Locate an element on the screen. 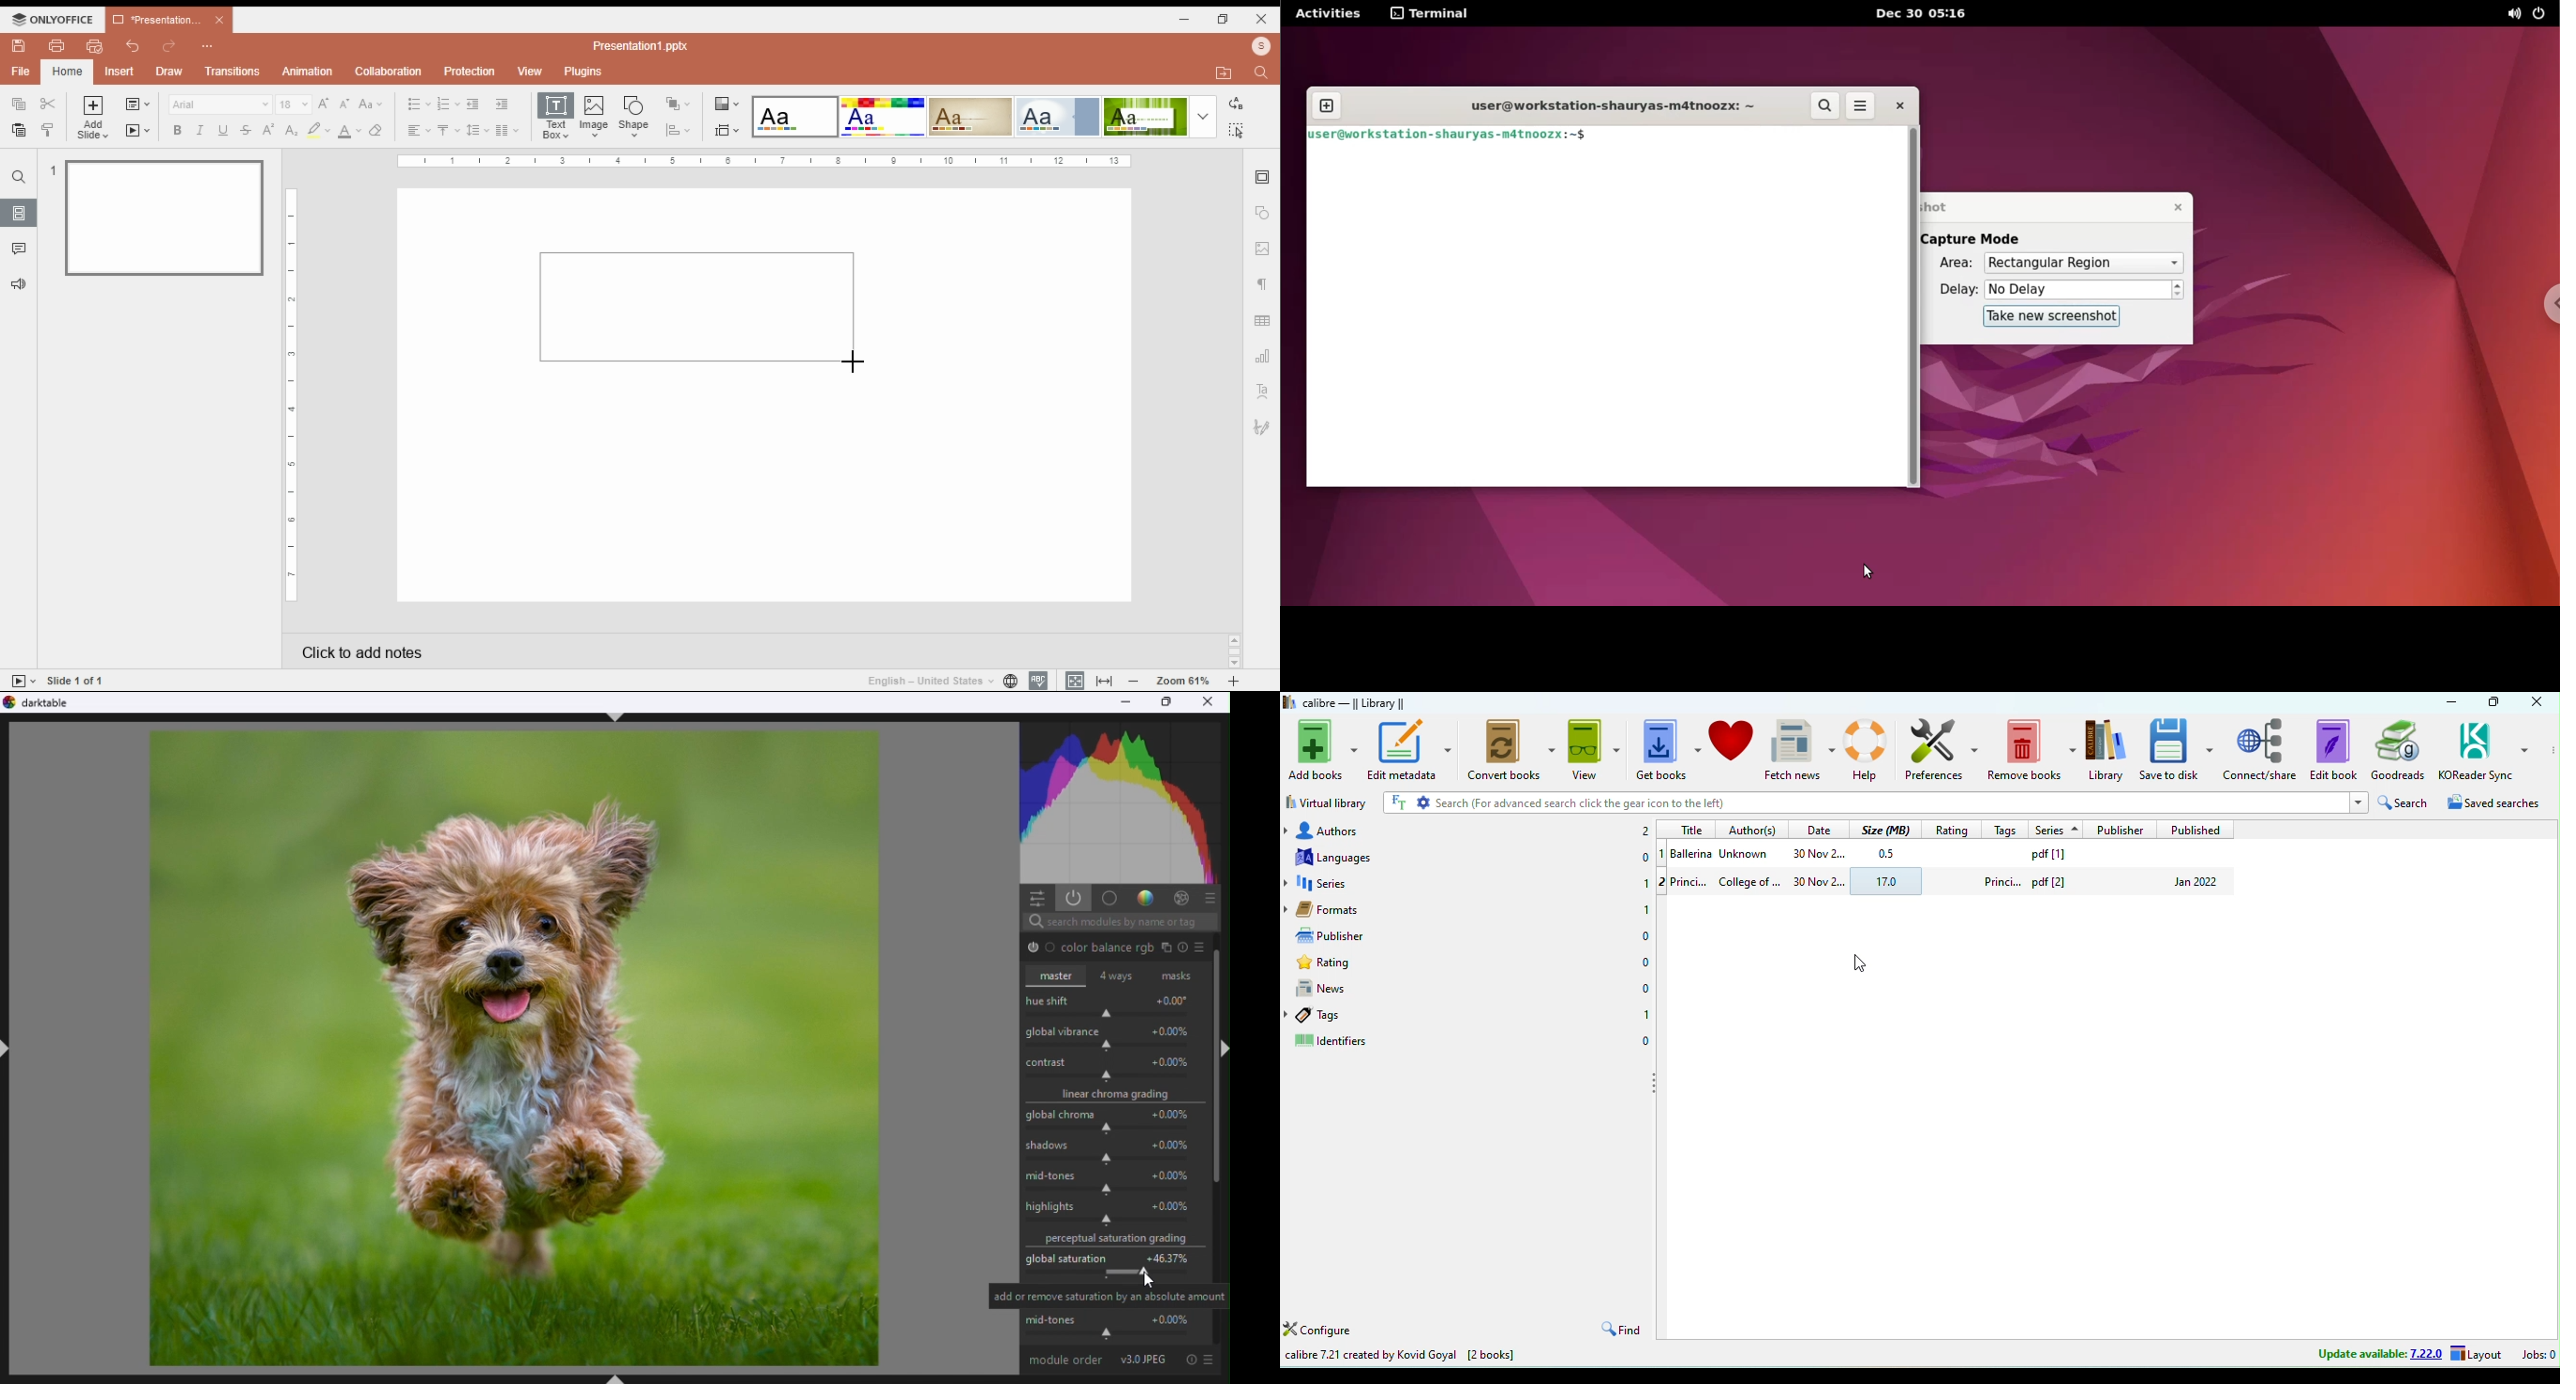 Image resolution: width=2576 pixels, height=1400 pixels. calibre 7.21 created by kovid goyal [2 books] is located at coordinates (1417, 1356).